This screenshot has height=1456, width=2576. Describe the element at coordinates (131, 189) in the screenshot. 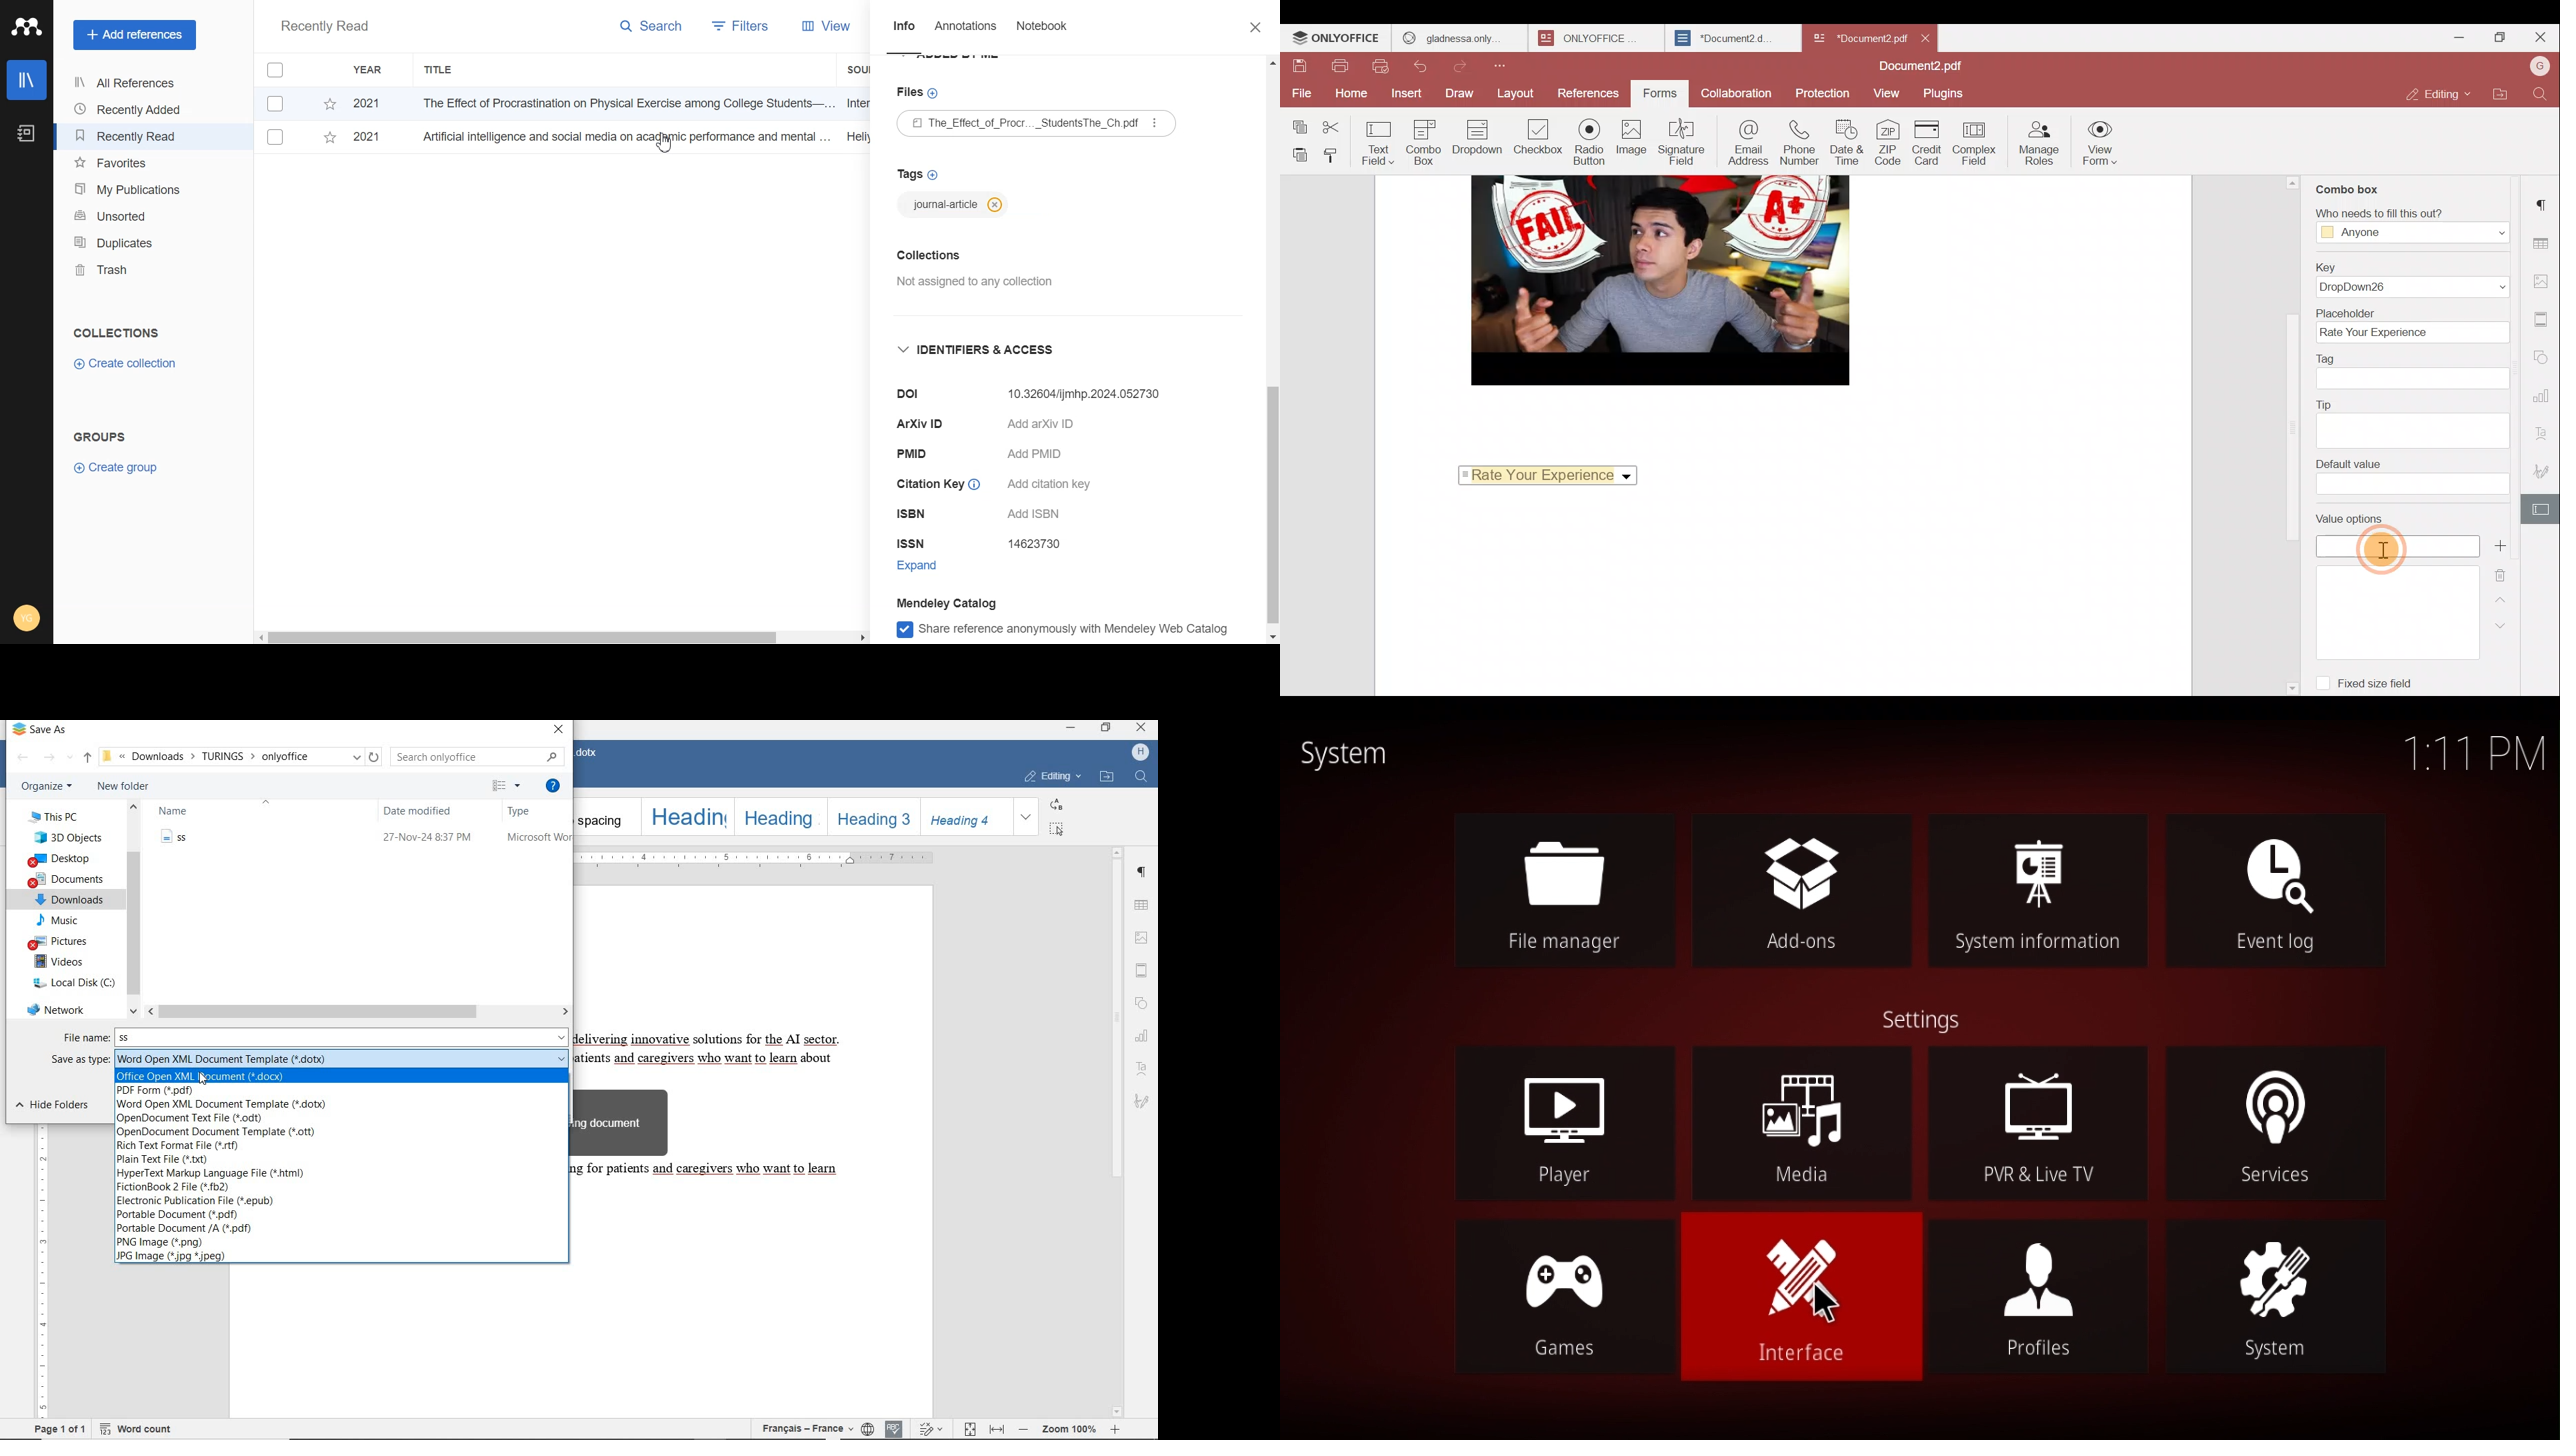

I see `My Publications` at that location.